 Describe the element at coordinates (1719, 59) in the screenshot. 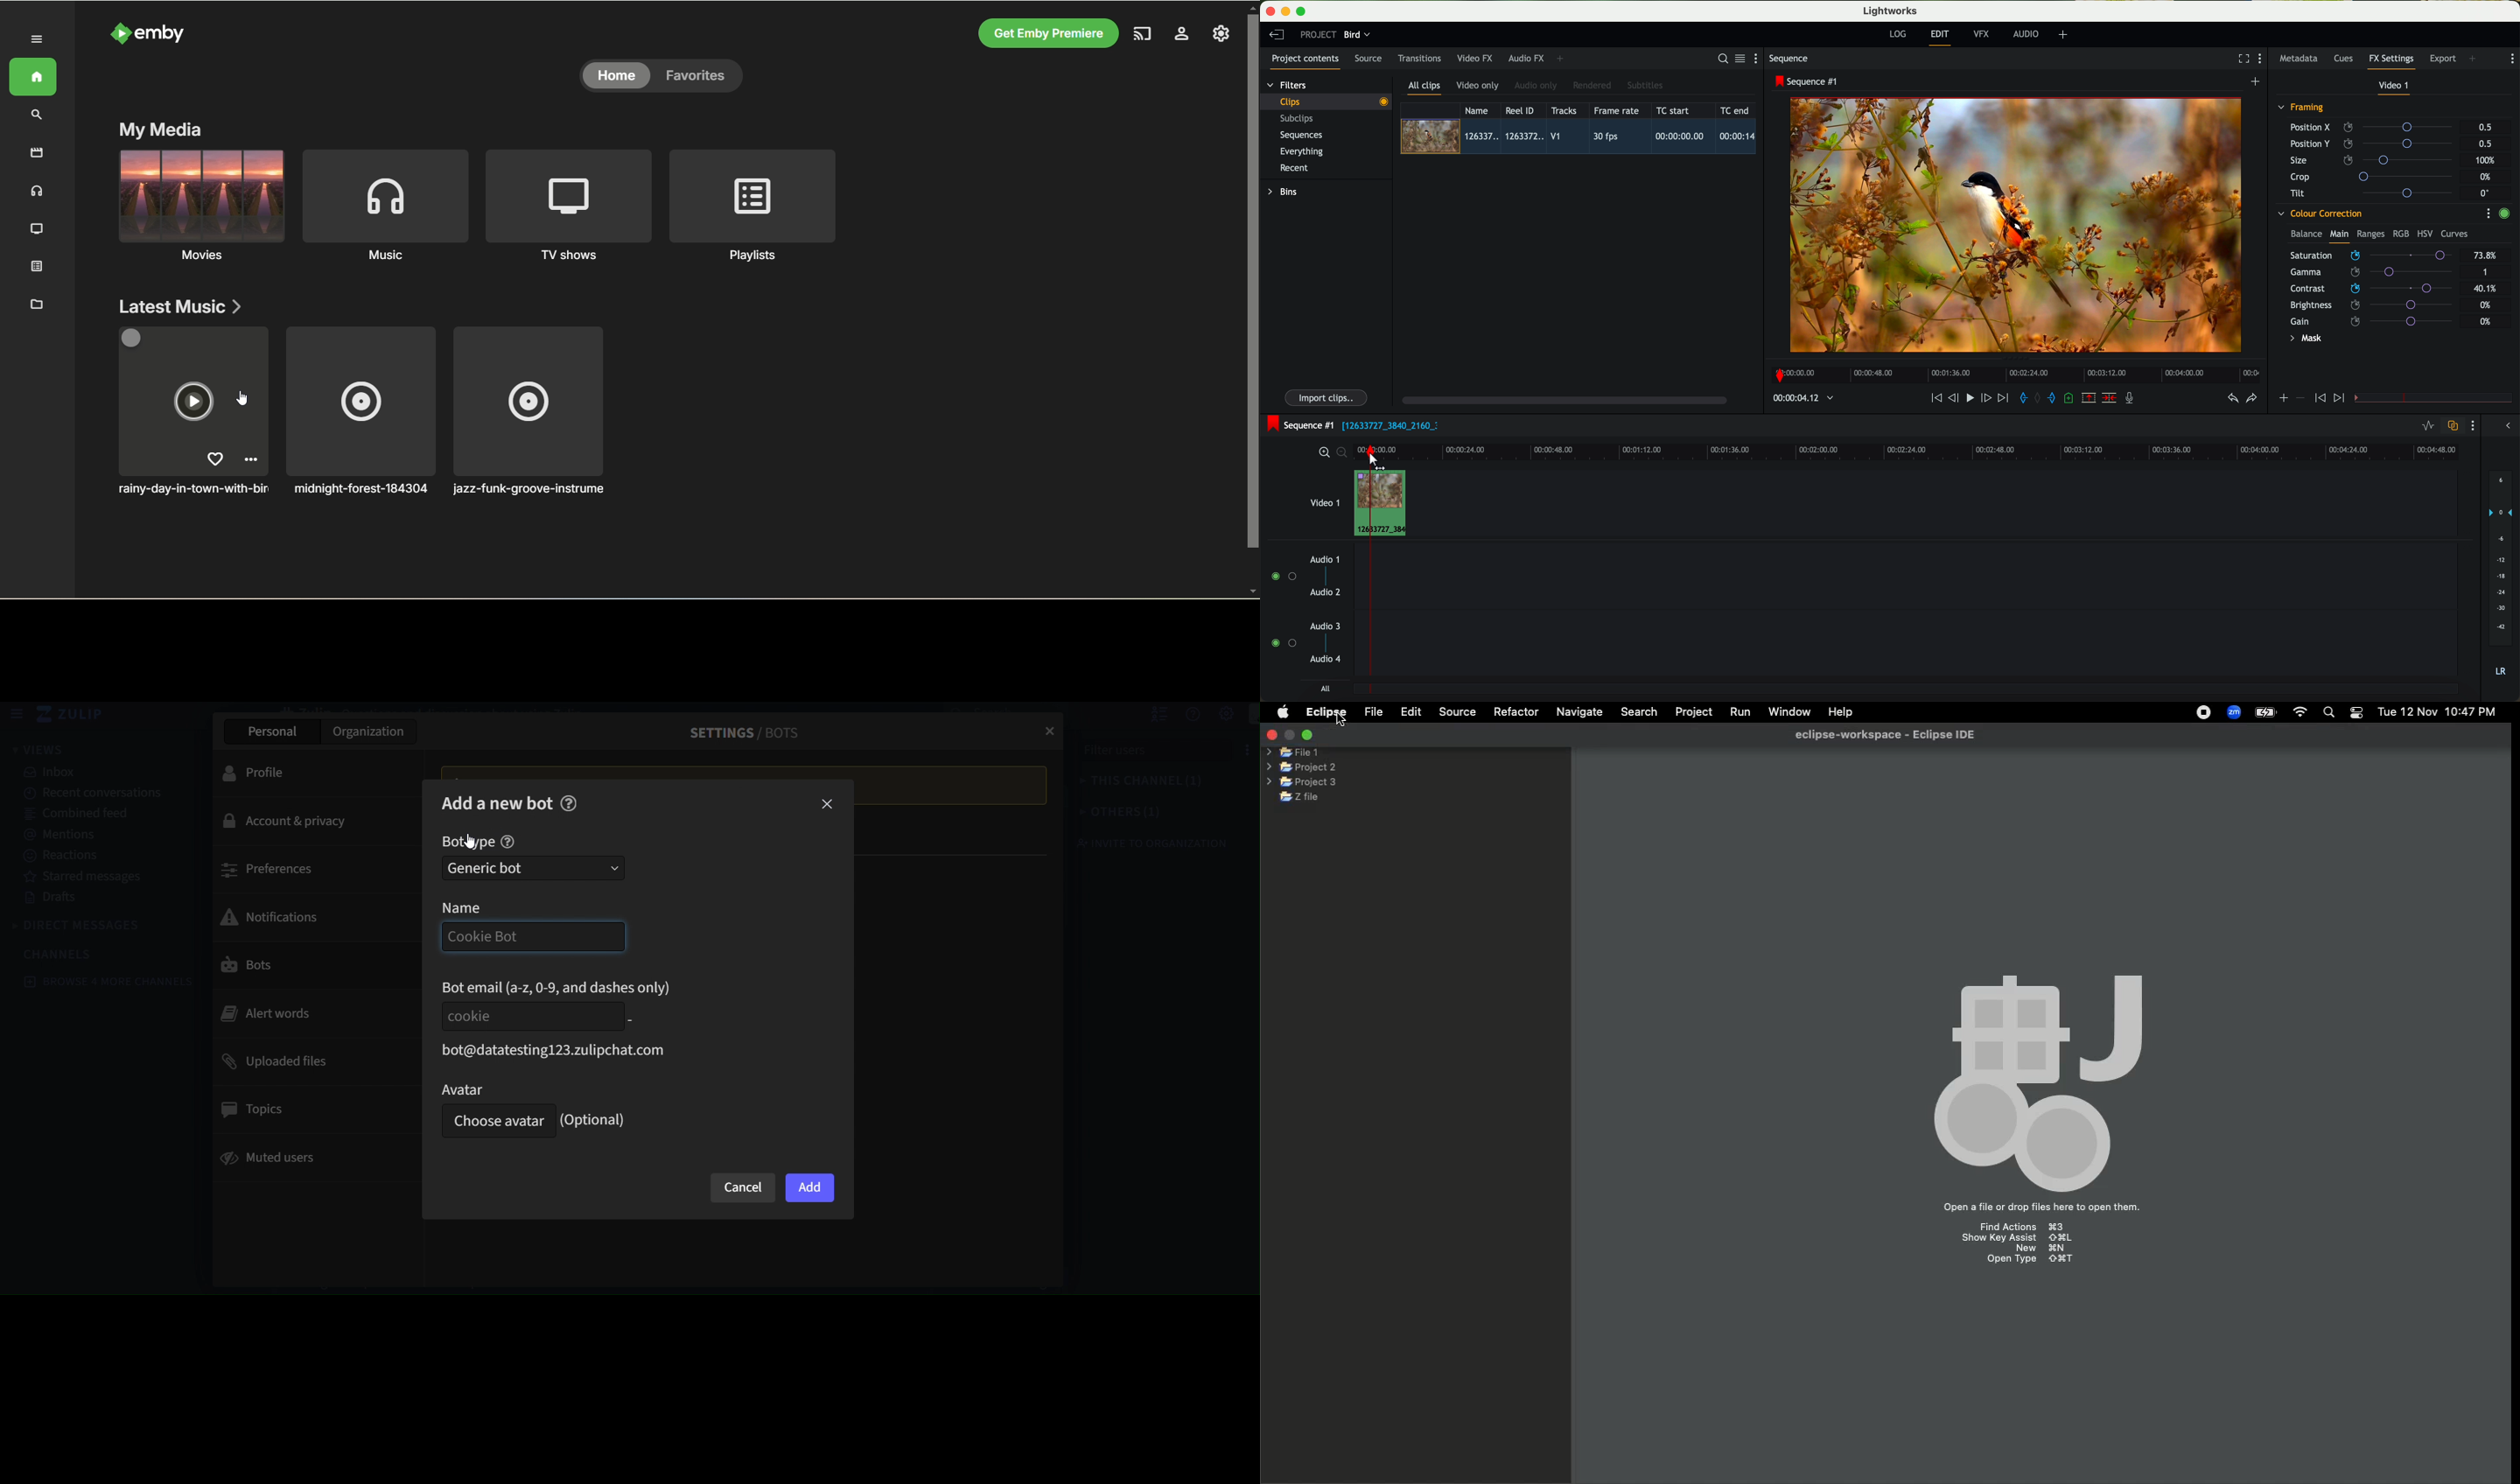

I see `search for assets or bins` at that location.